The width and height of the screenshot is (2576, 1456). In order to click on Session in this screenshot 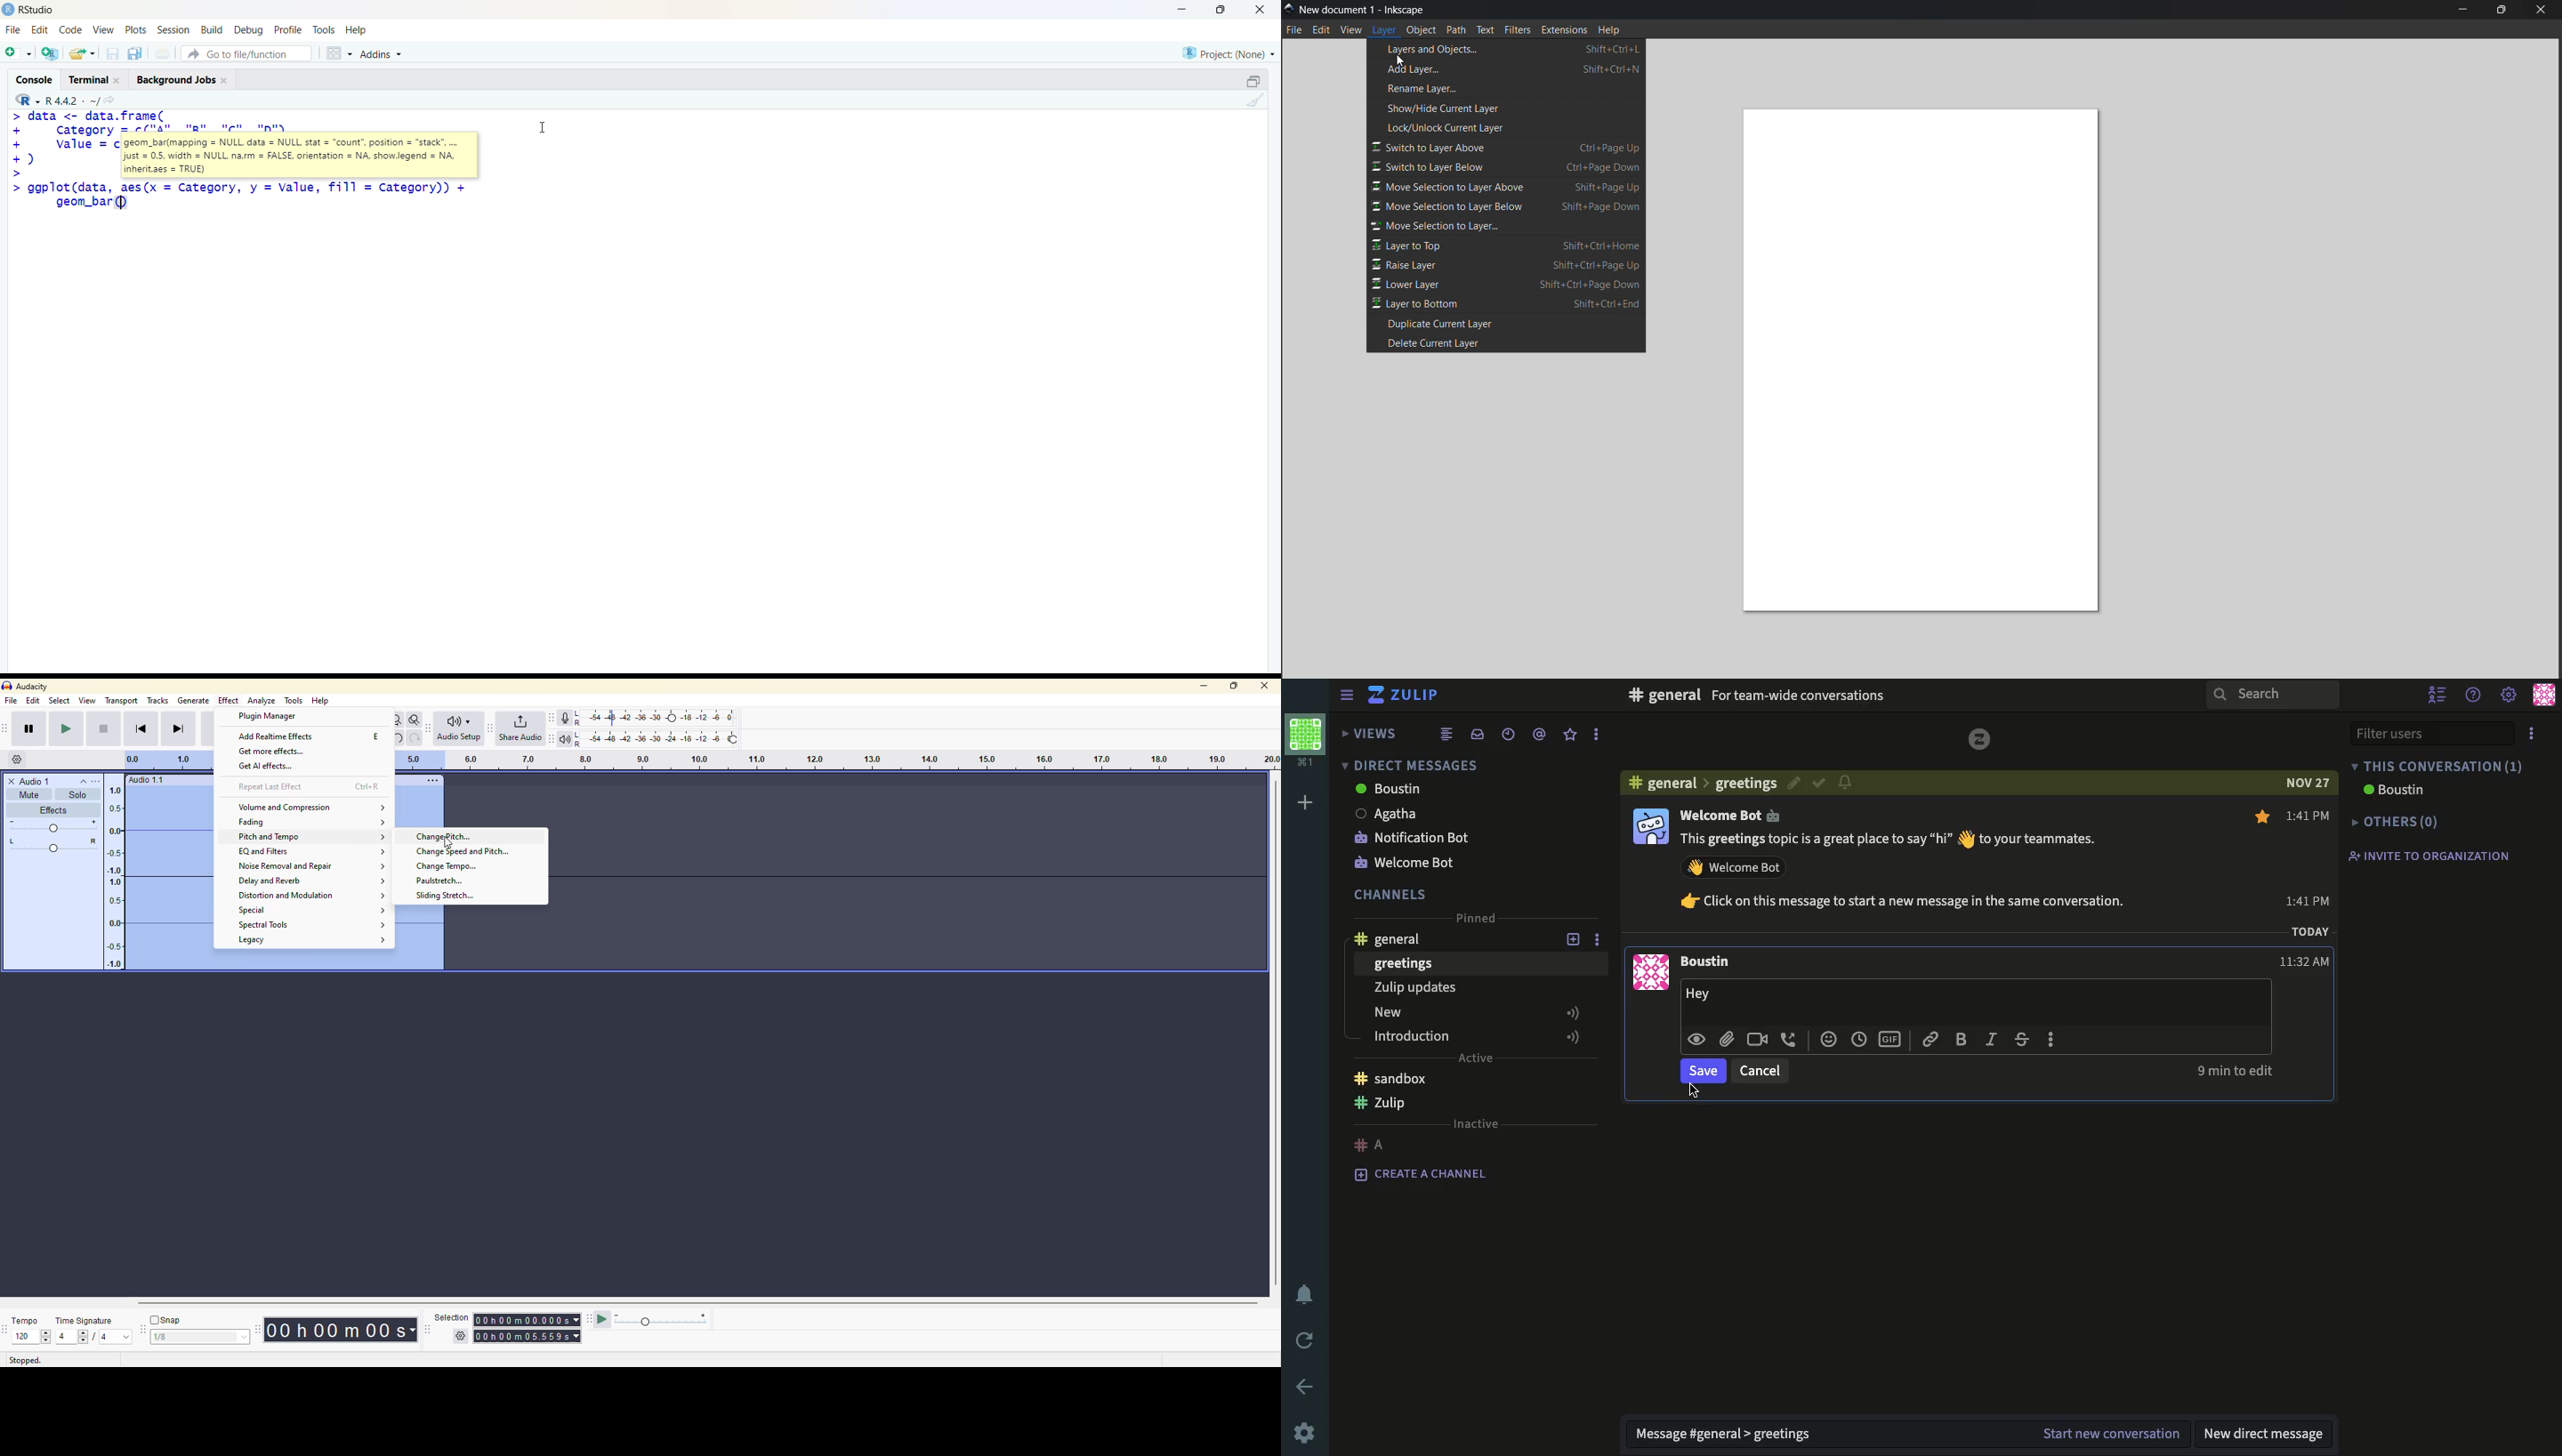, I will do `click(173, 30)`.